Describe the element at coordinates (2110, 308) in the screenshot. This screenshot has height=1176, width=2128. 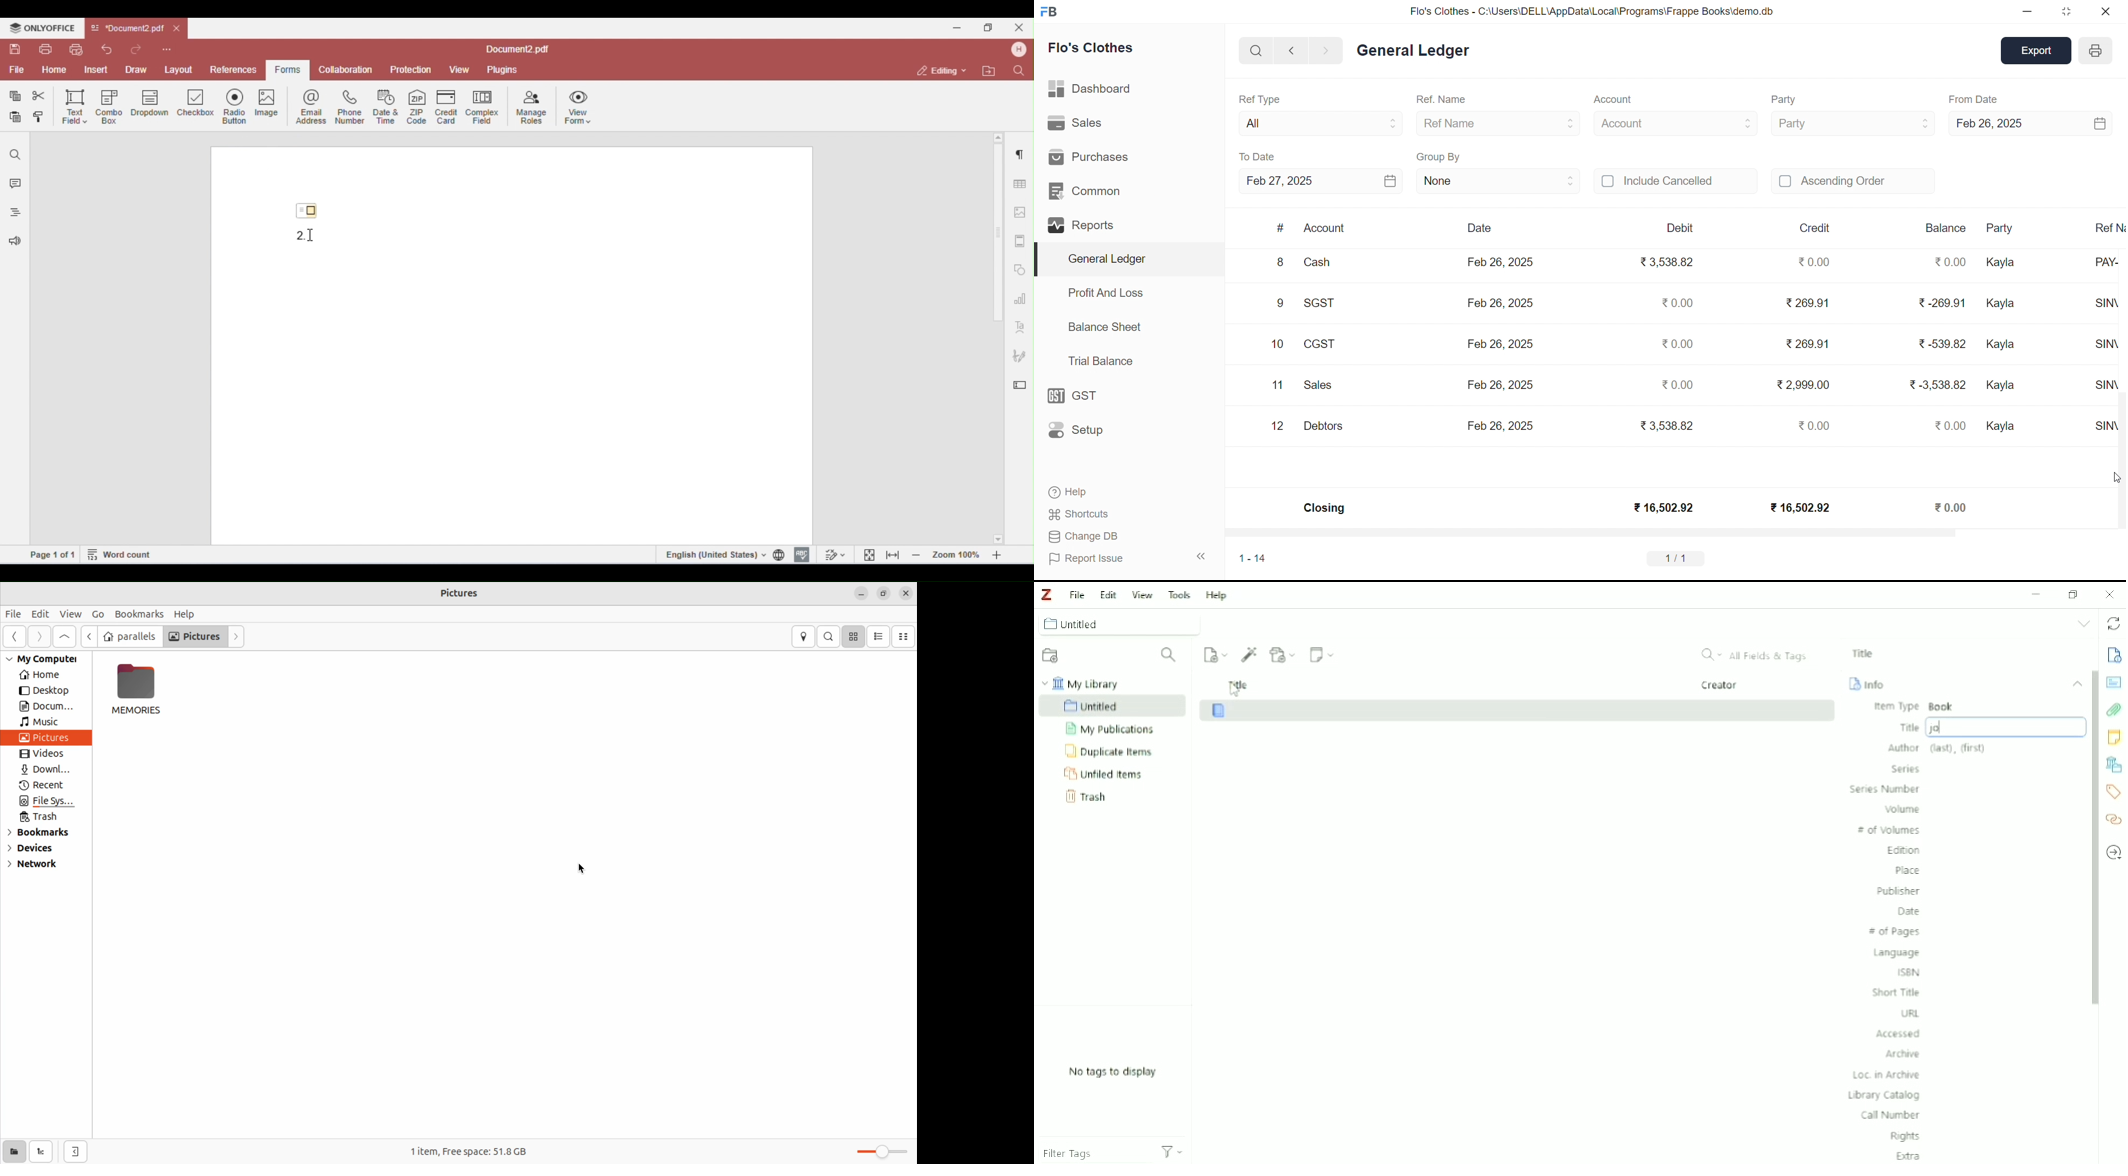
I see `SINV-` at that location.